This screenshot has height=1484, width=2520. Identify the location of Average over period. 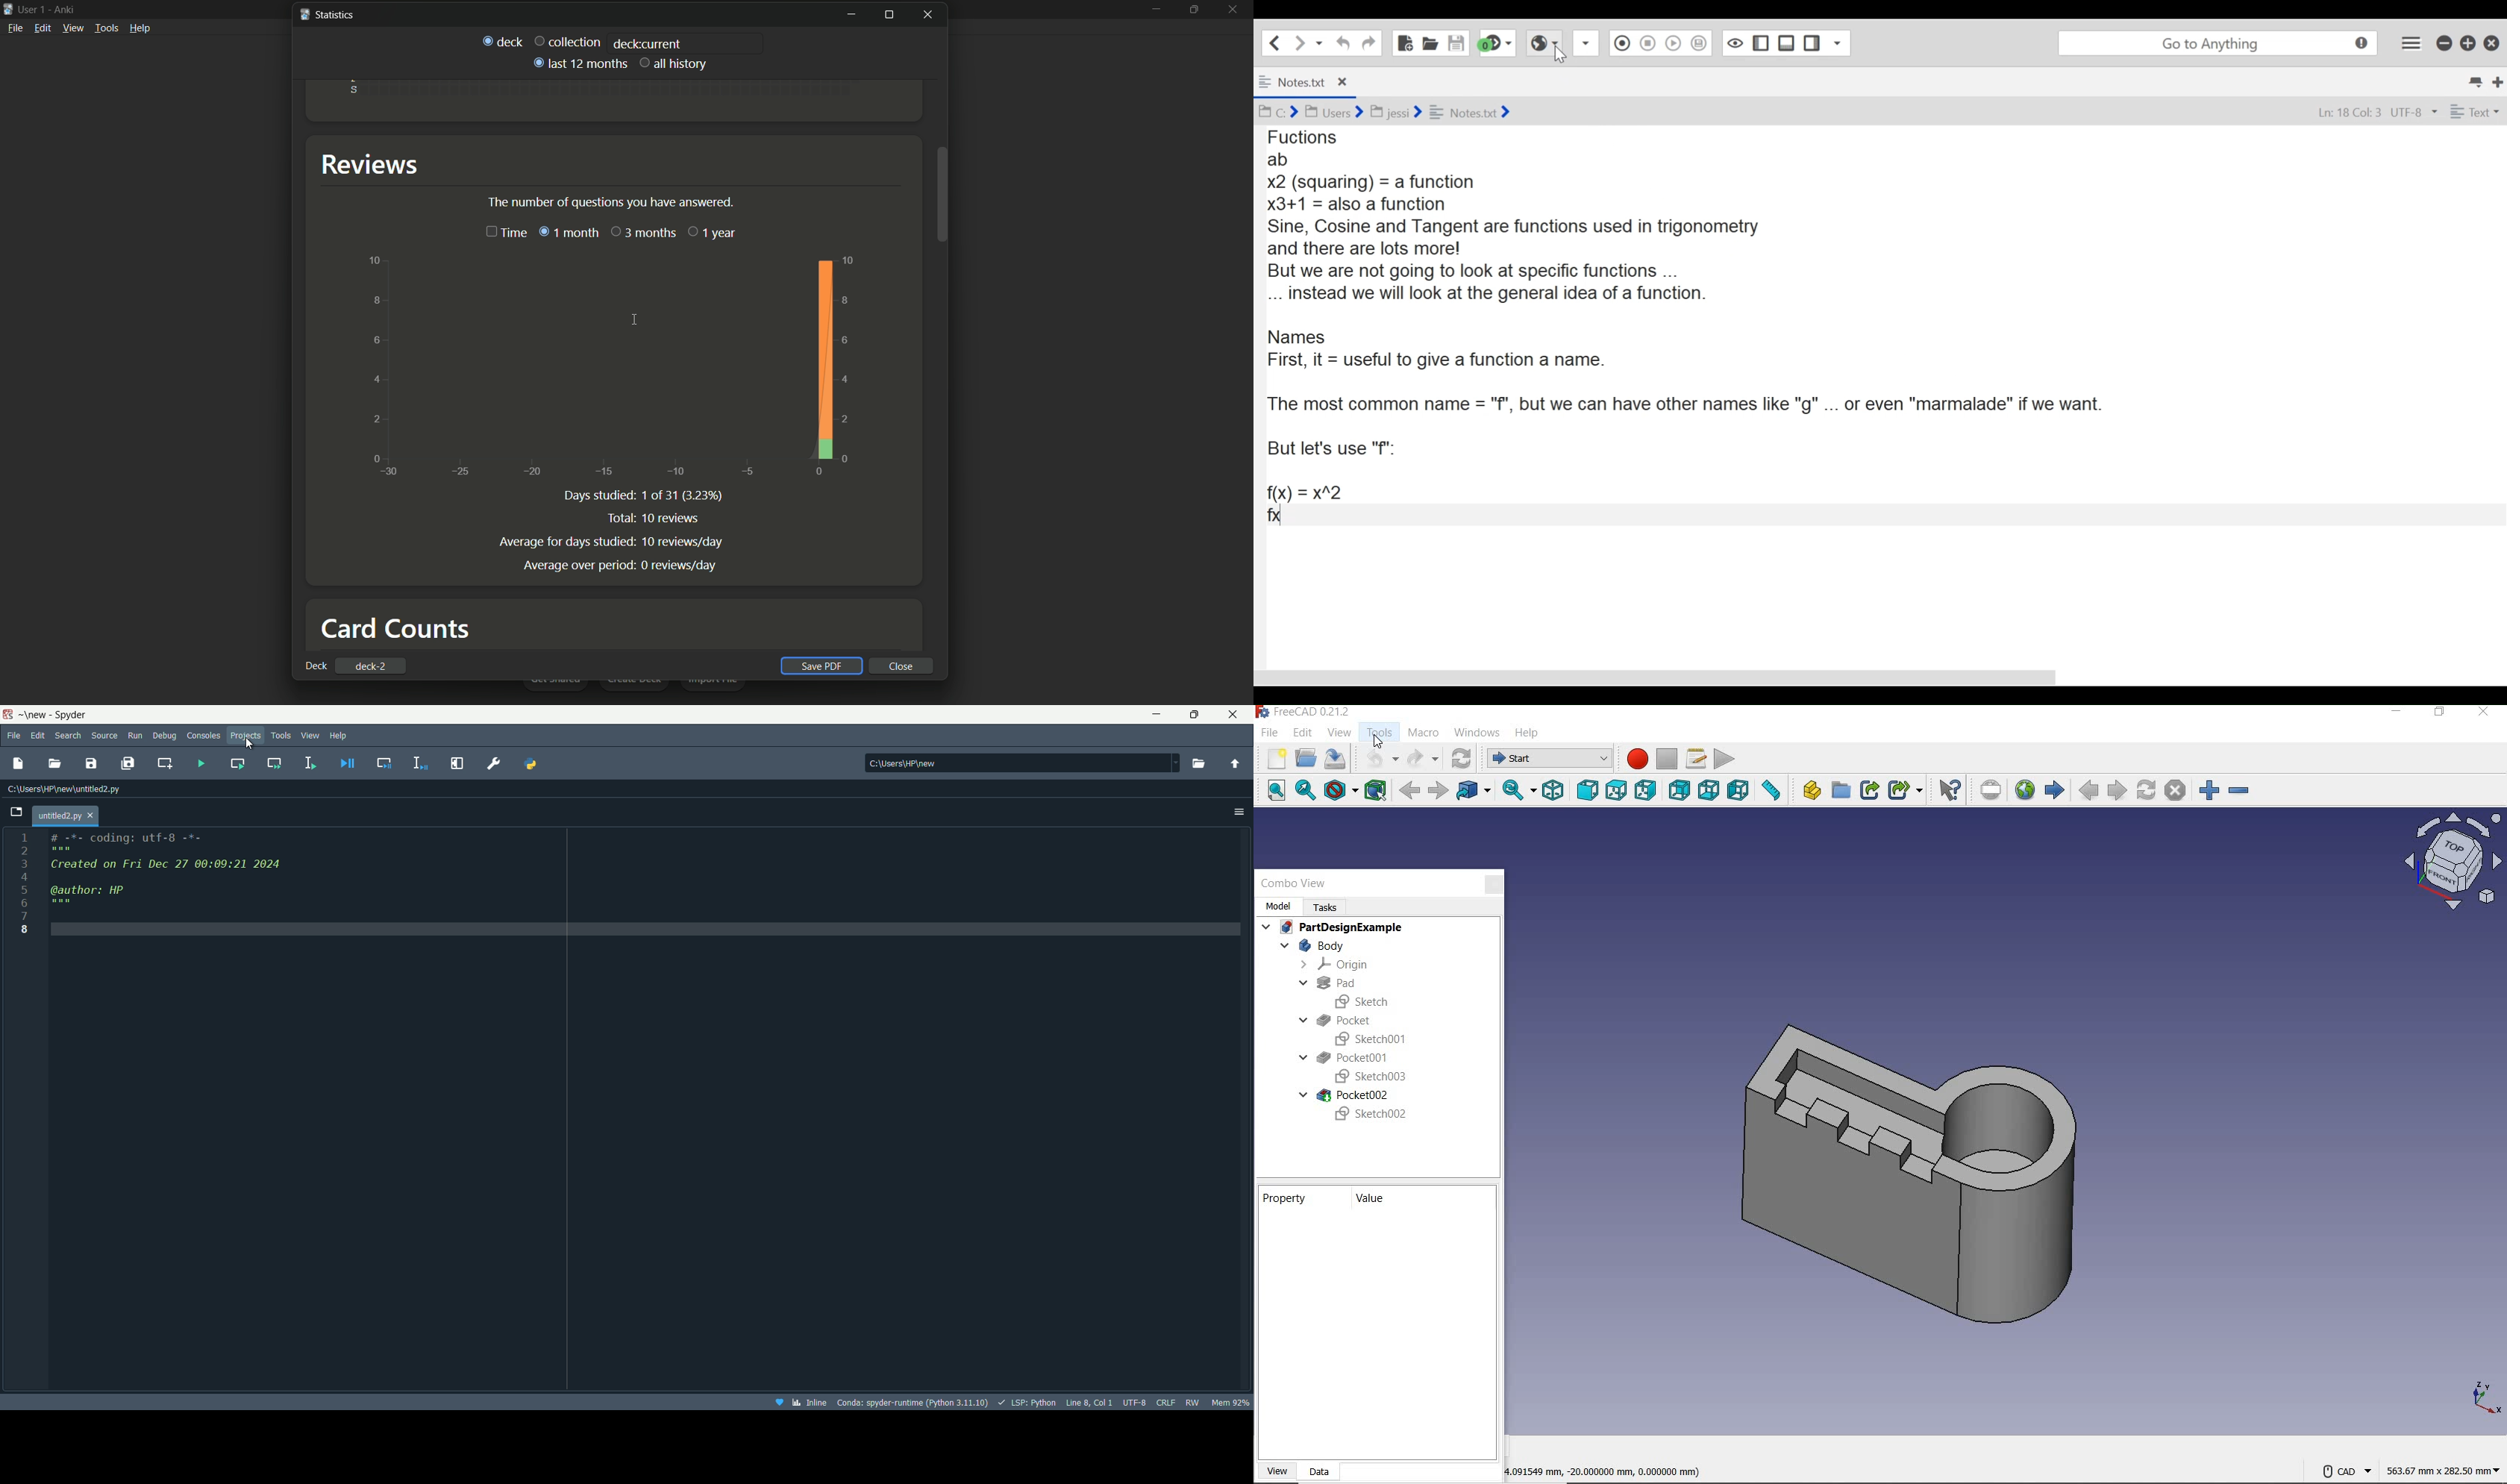
(578, 563).